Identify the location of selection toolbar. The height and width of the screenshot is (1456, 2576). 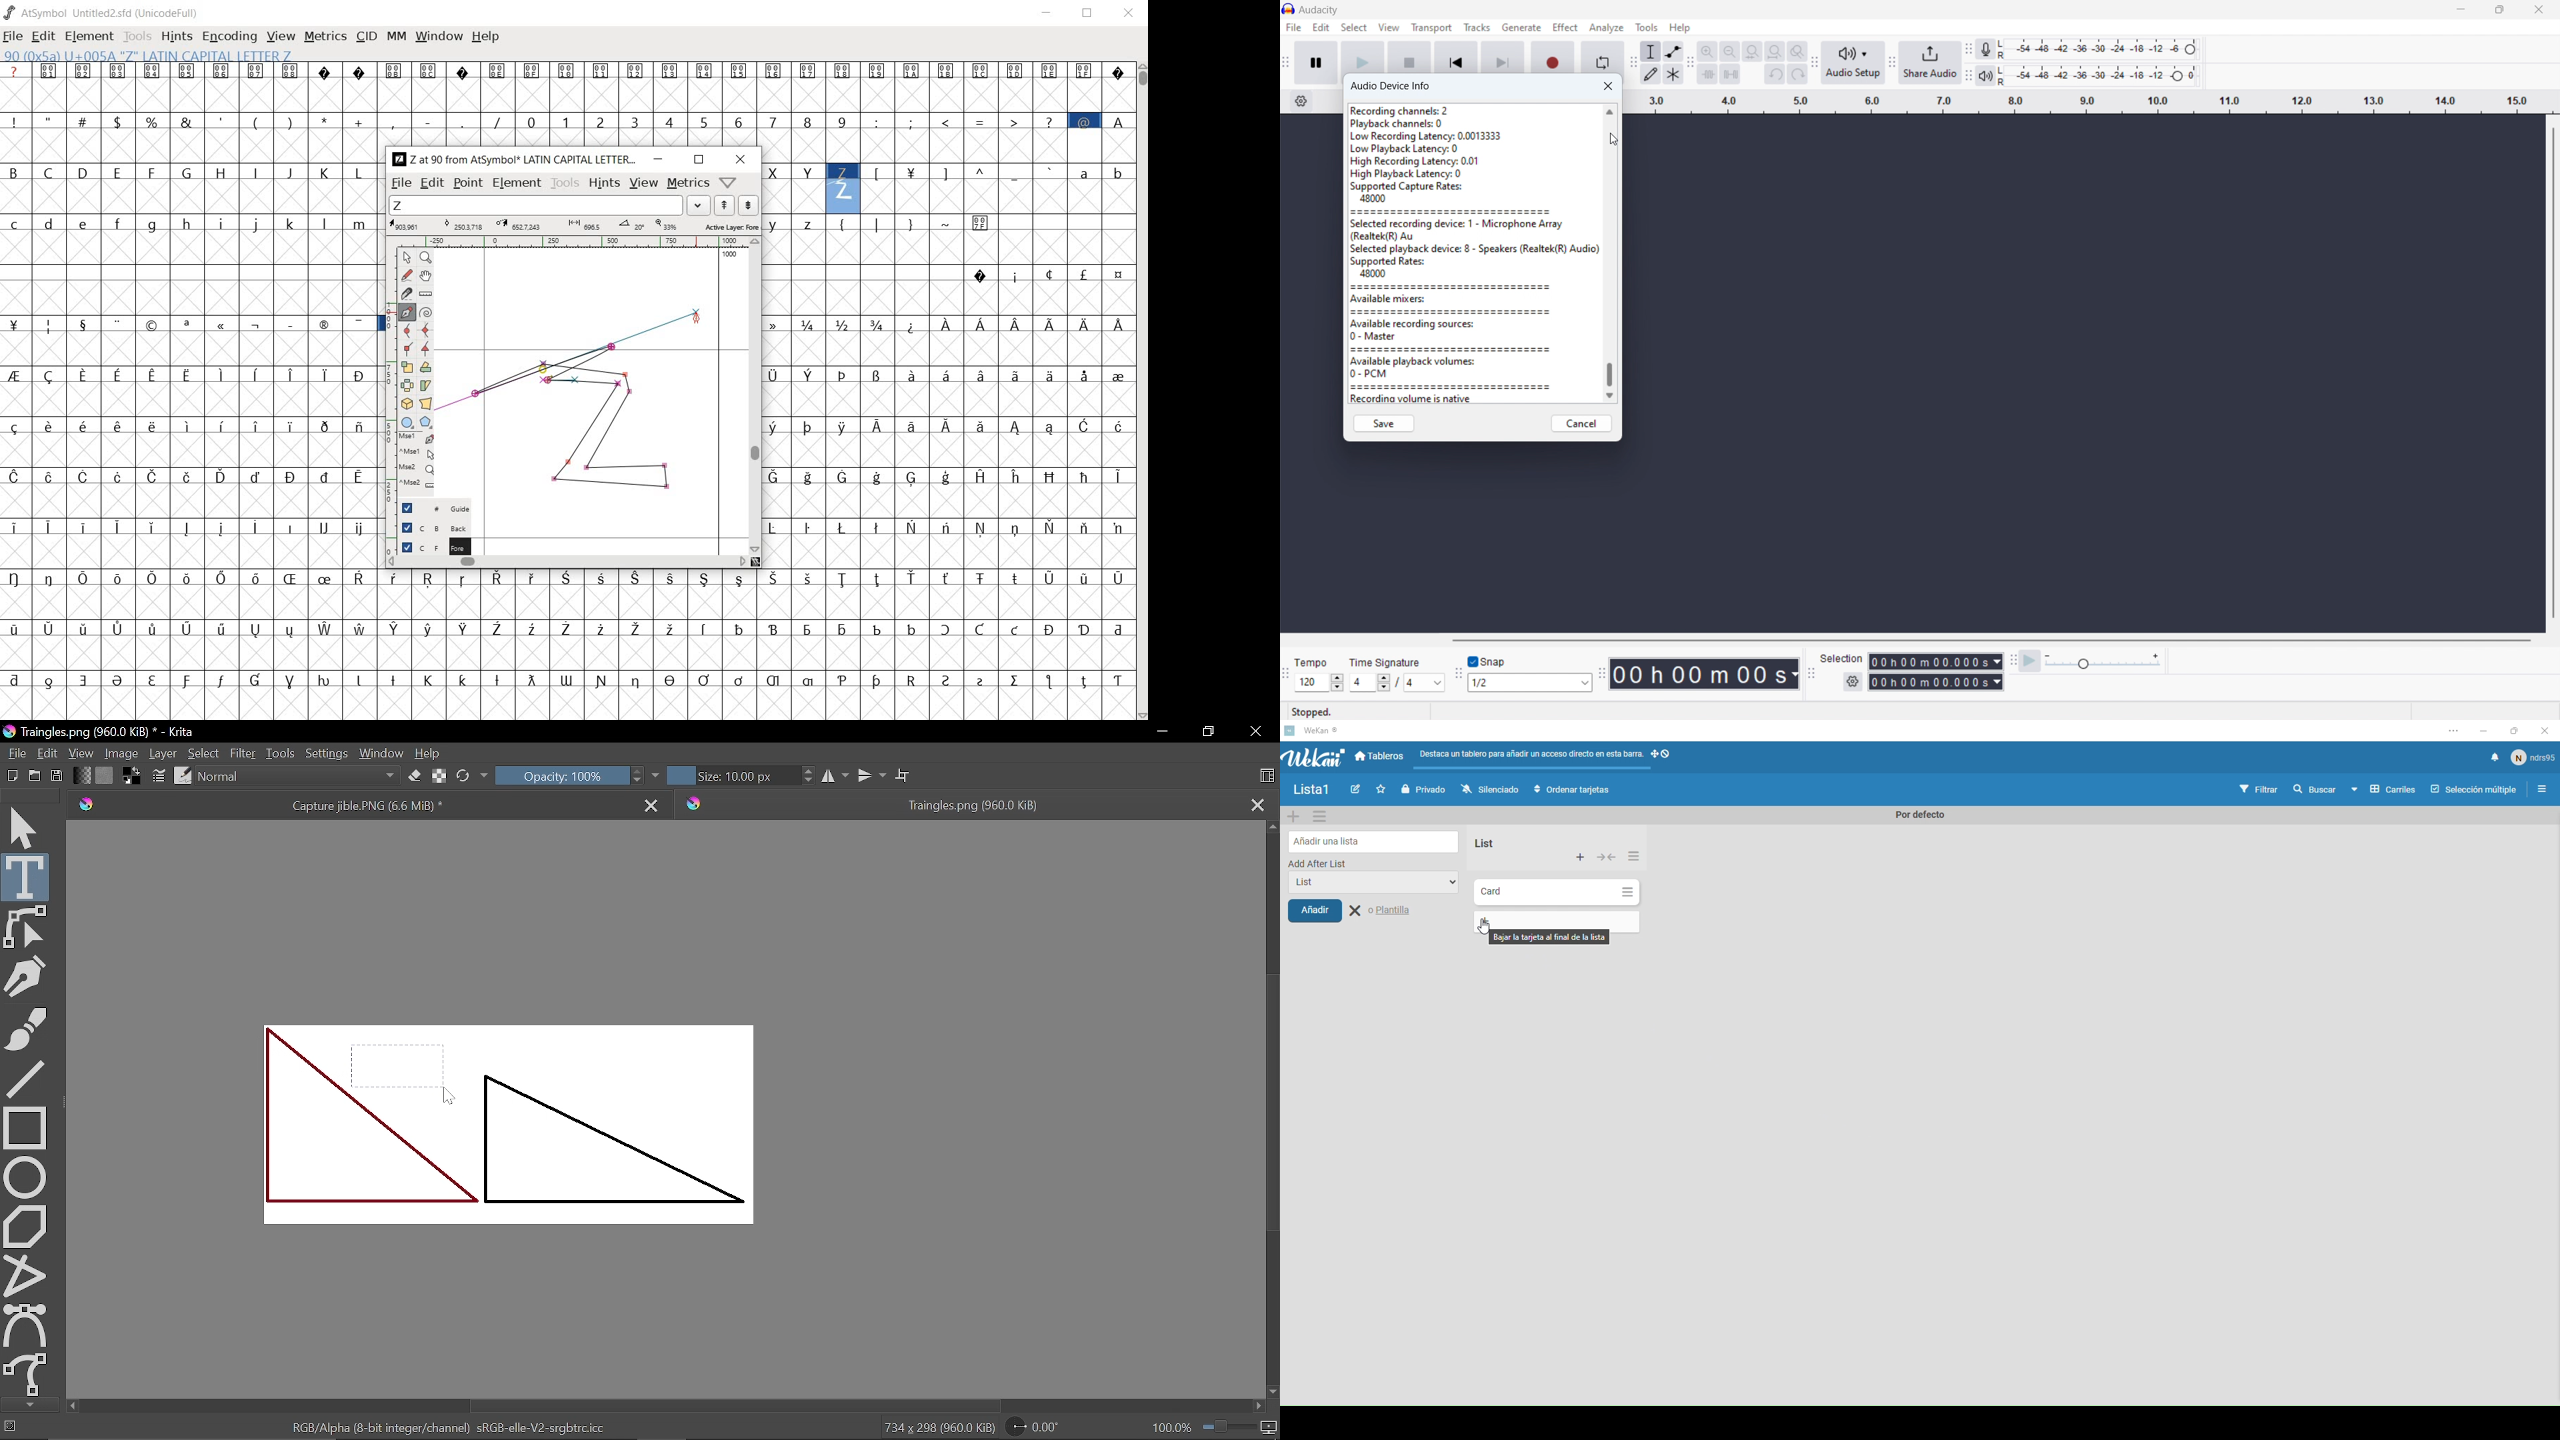
(1813, 673).